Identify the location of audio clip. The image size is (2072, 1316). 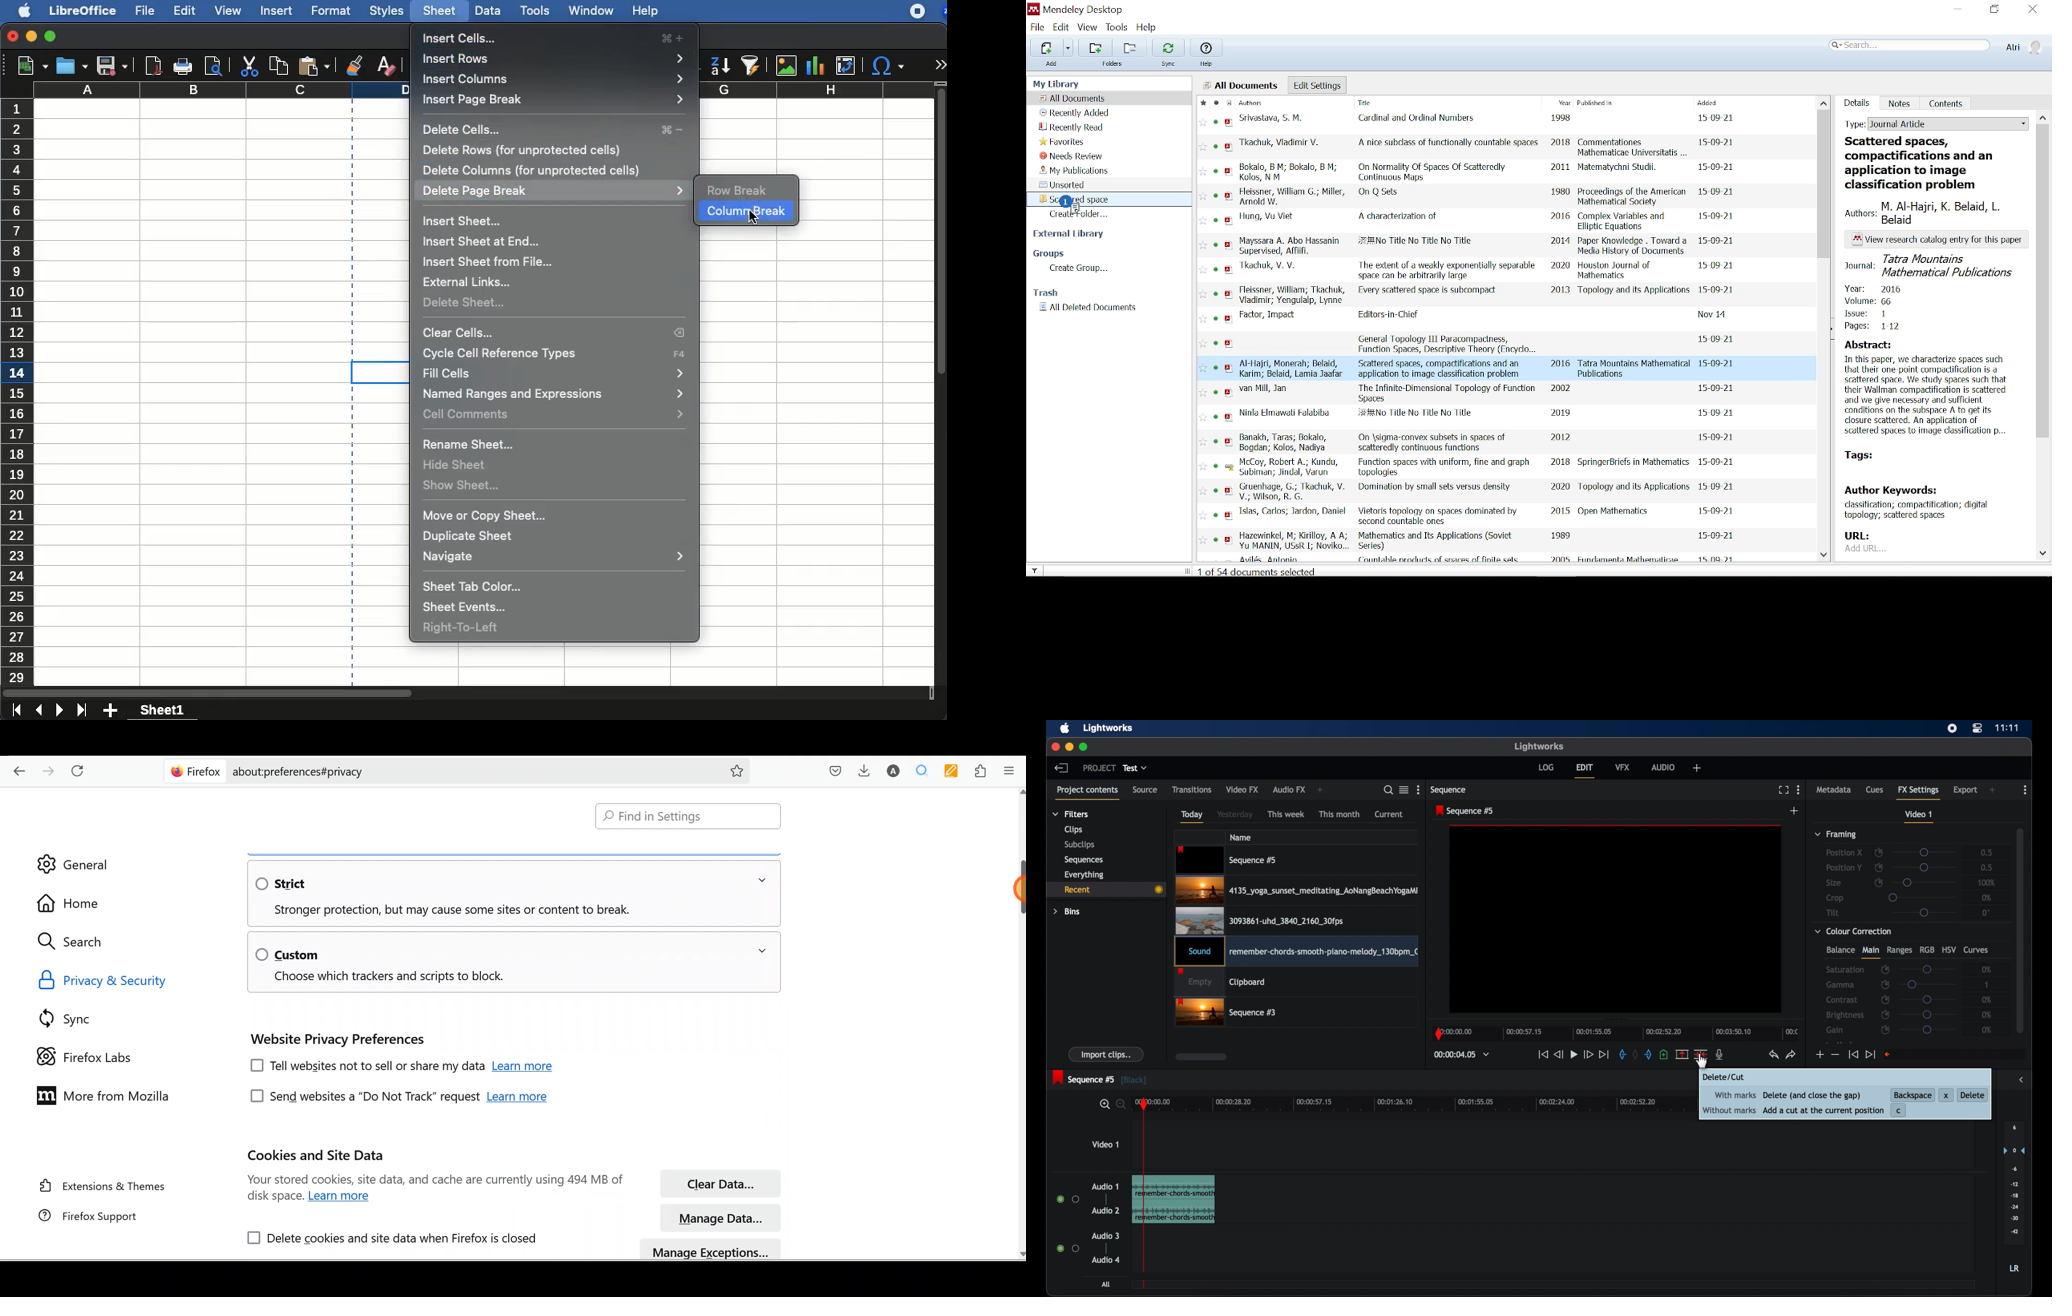
(1296, 952).